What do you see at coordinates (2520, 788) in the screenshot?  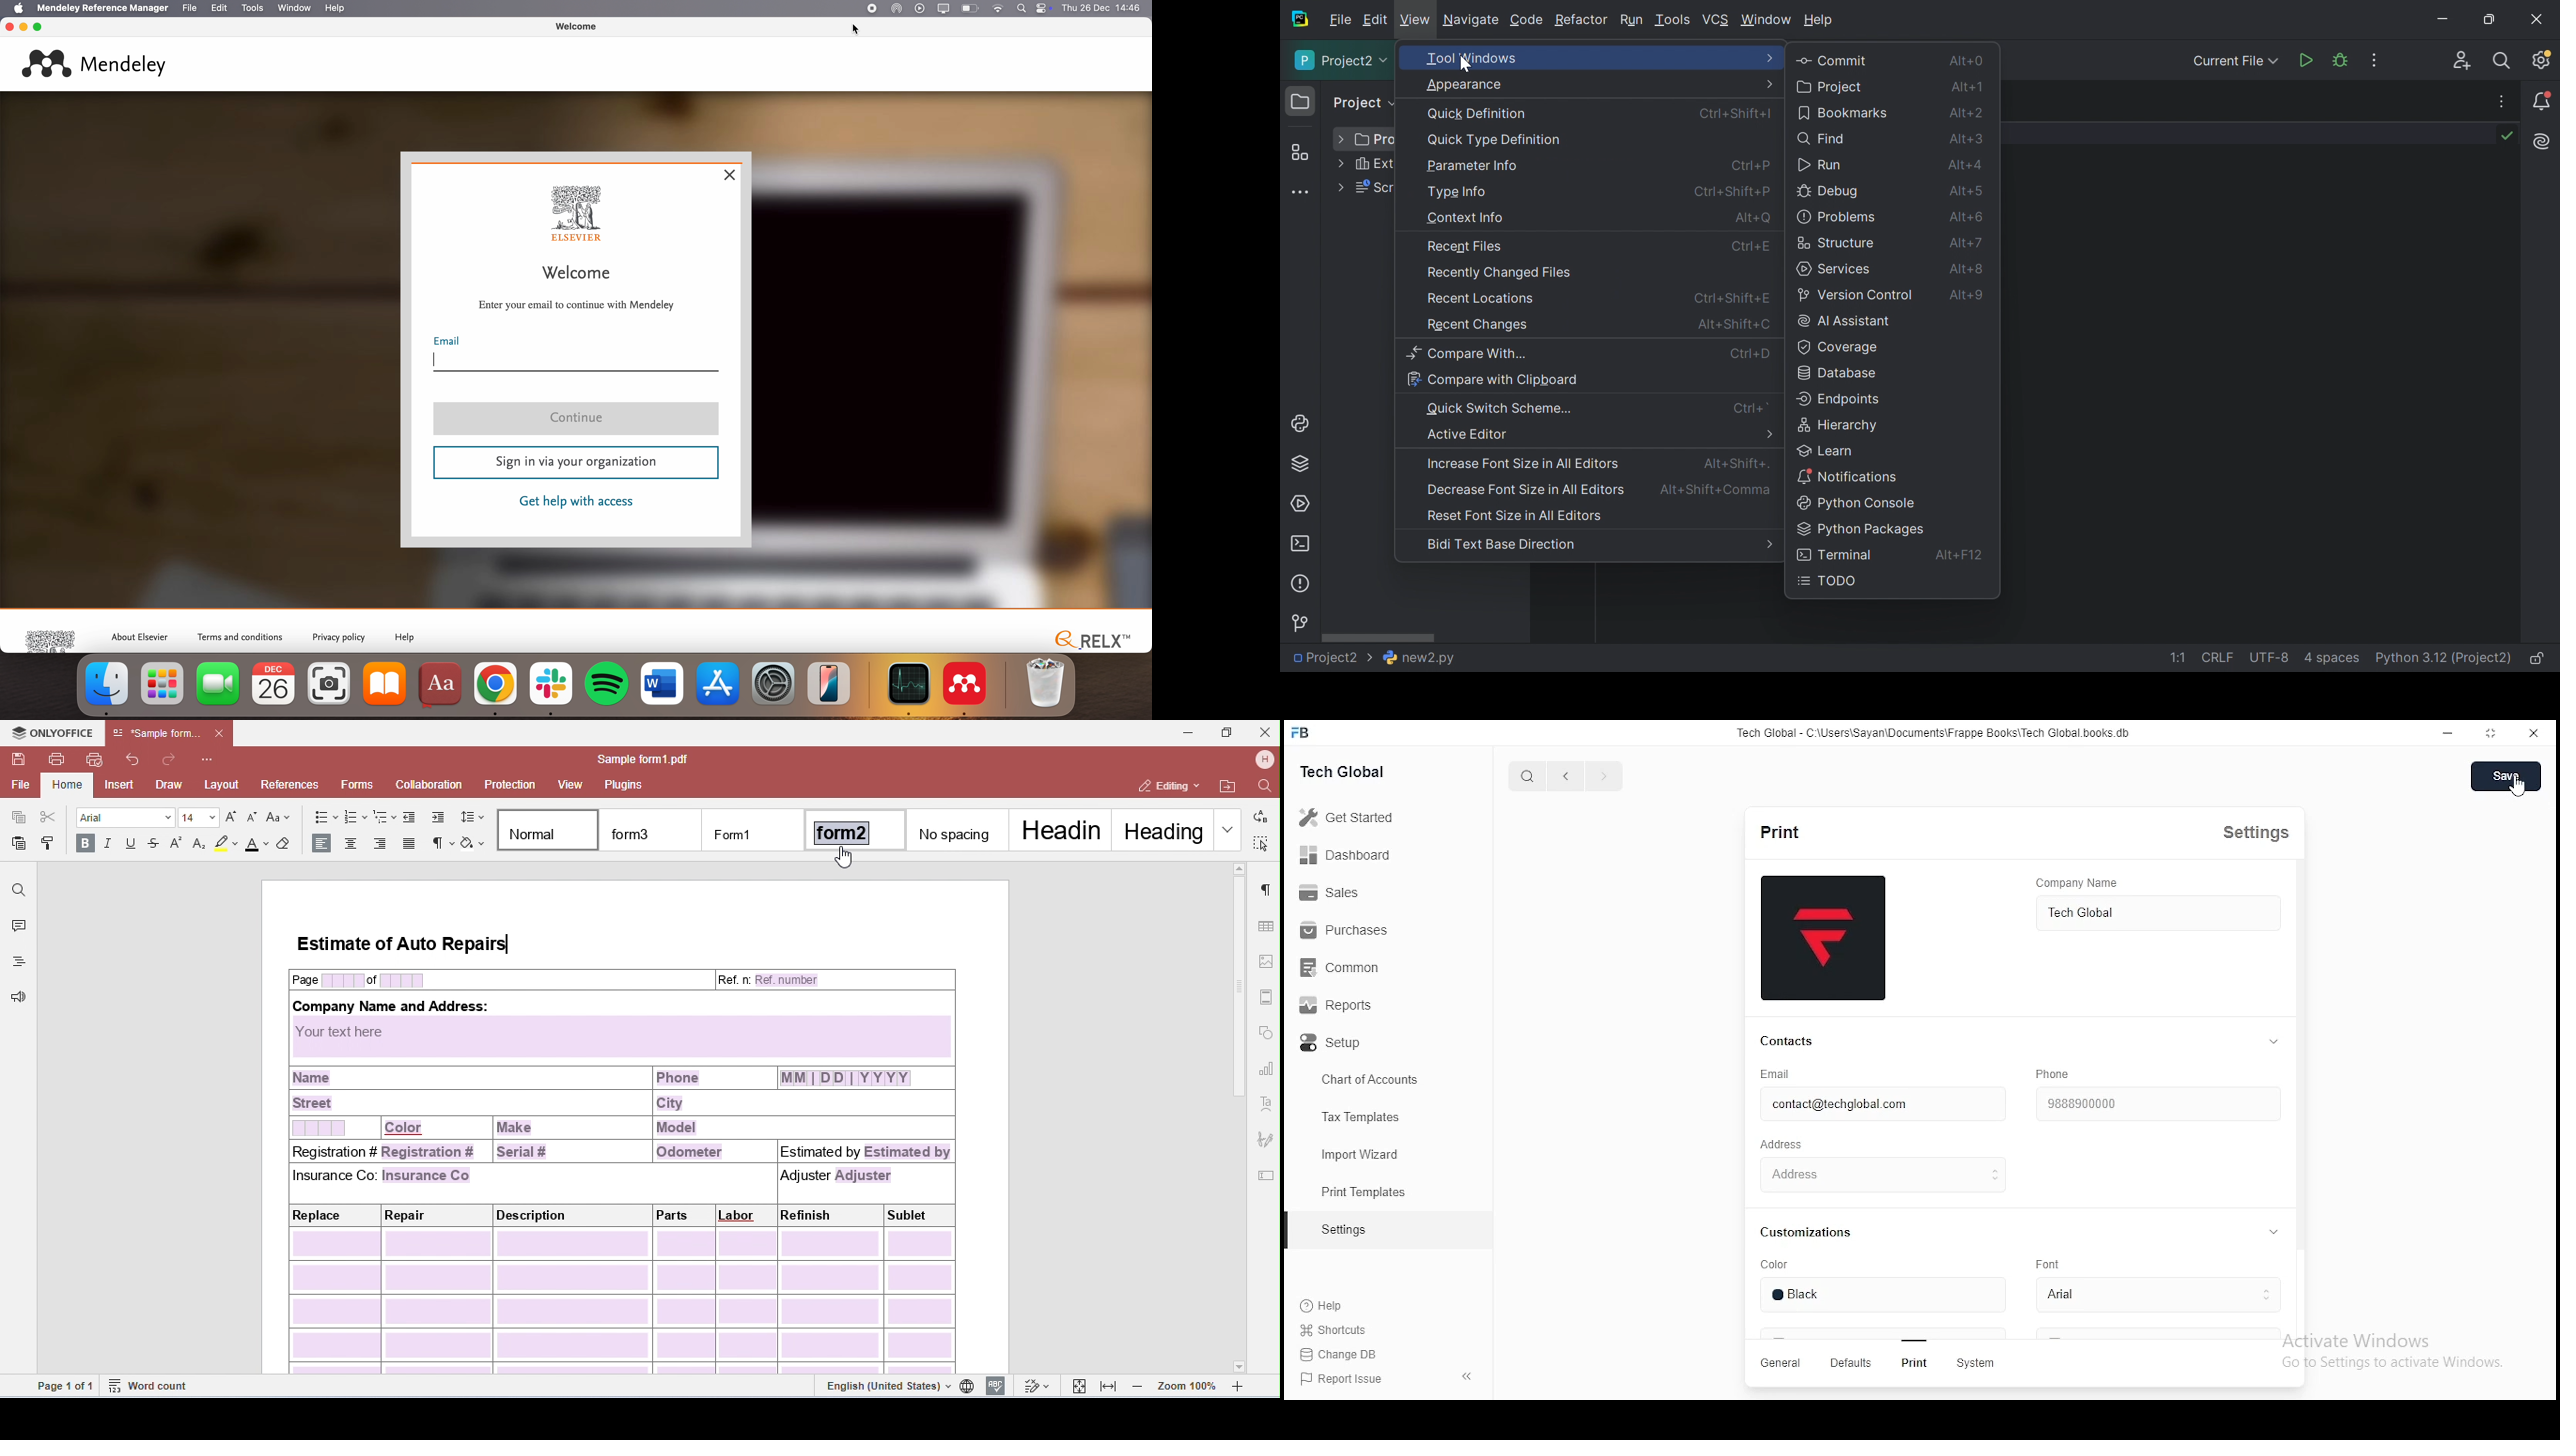 I see `cursor` at bounding box center [2520, 788].